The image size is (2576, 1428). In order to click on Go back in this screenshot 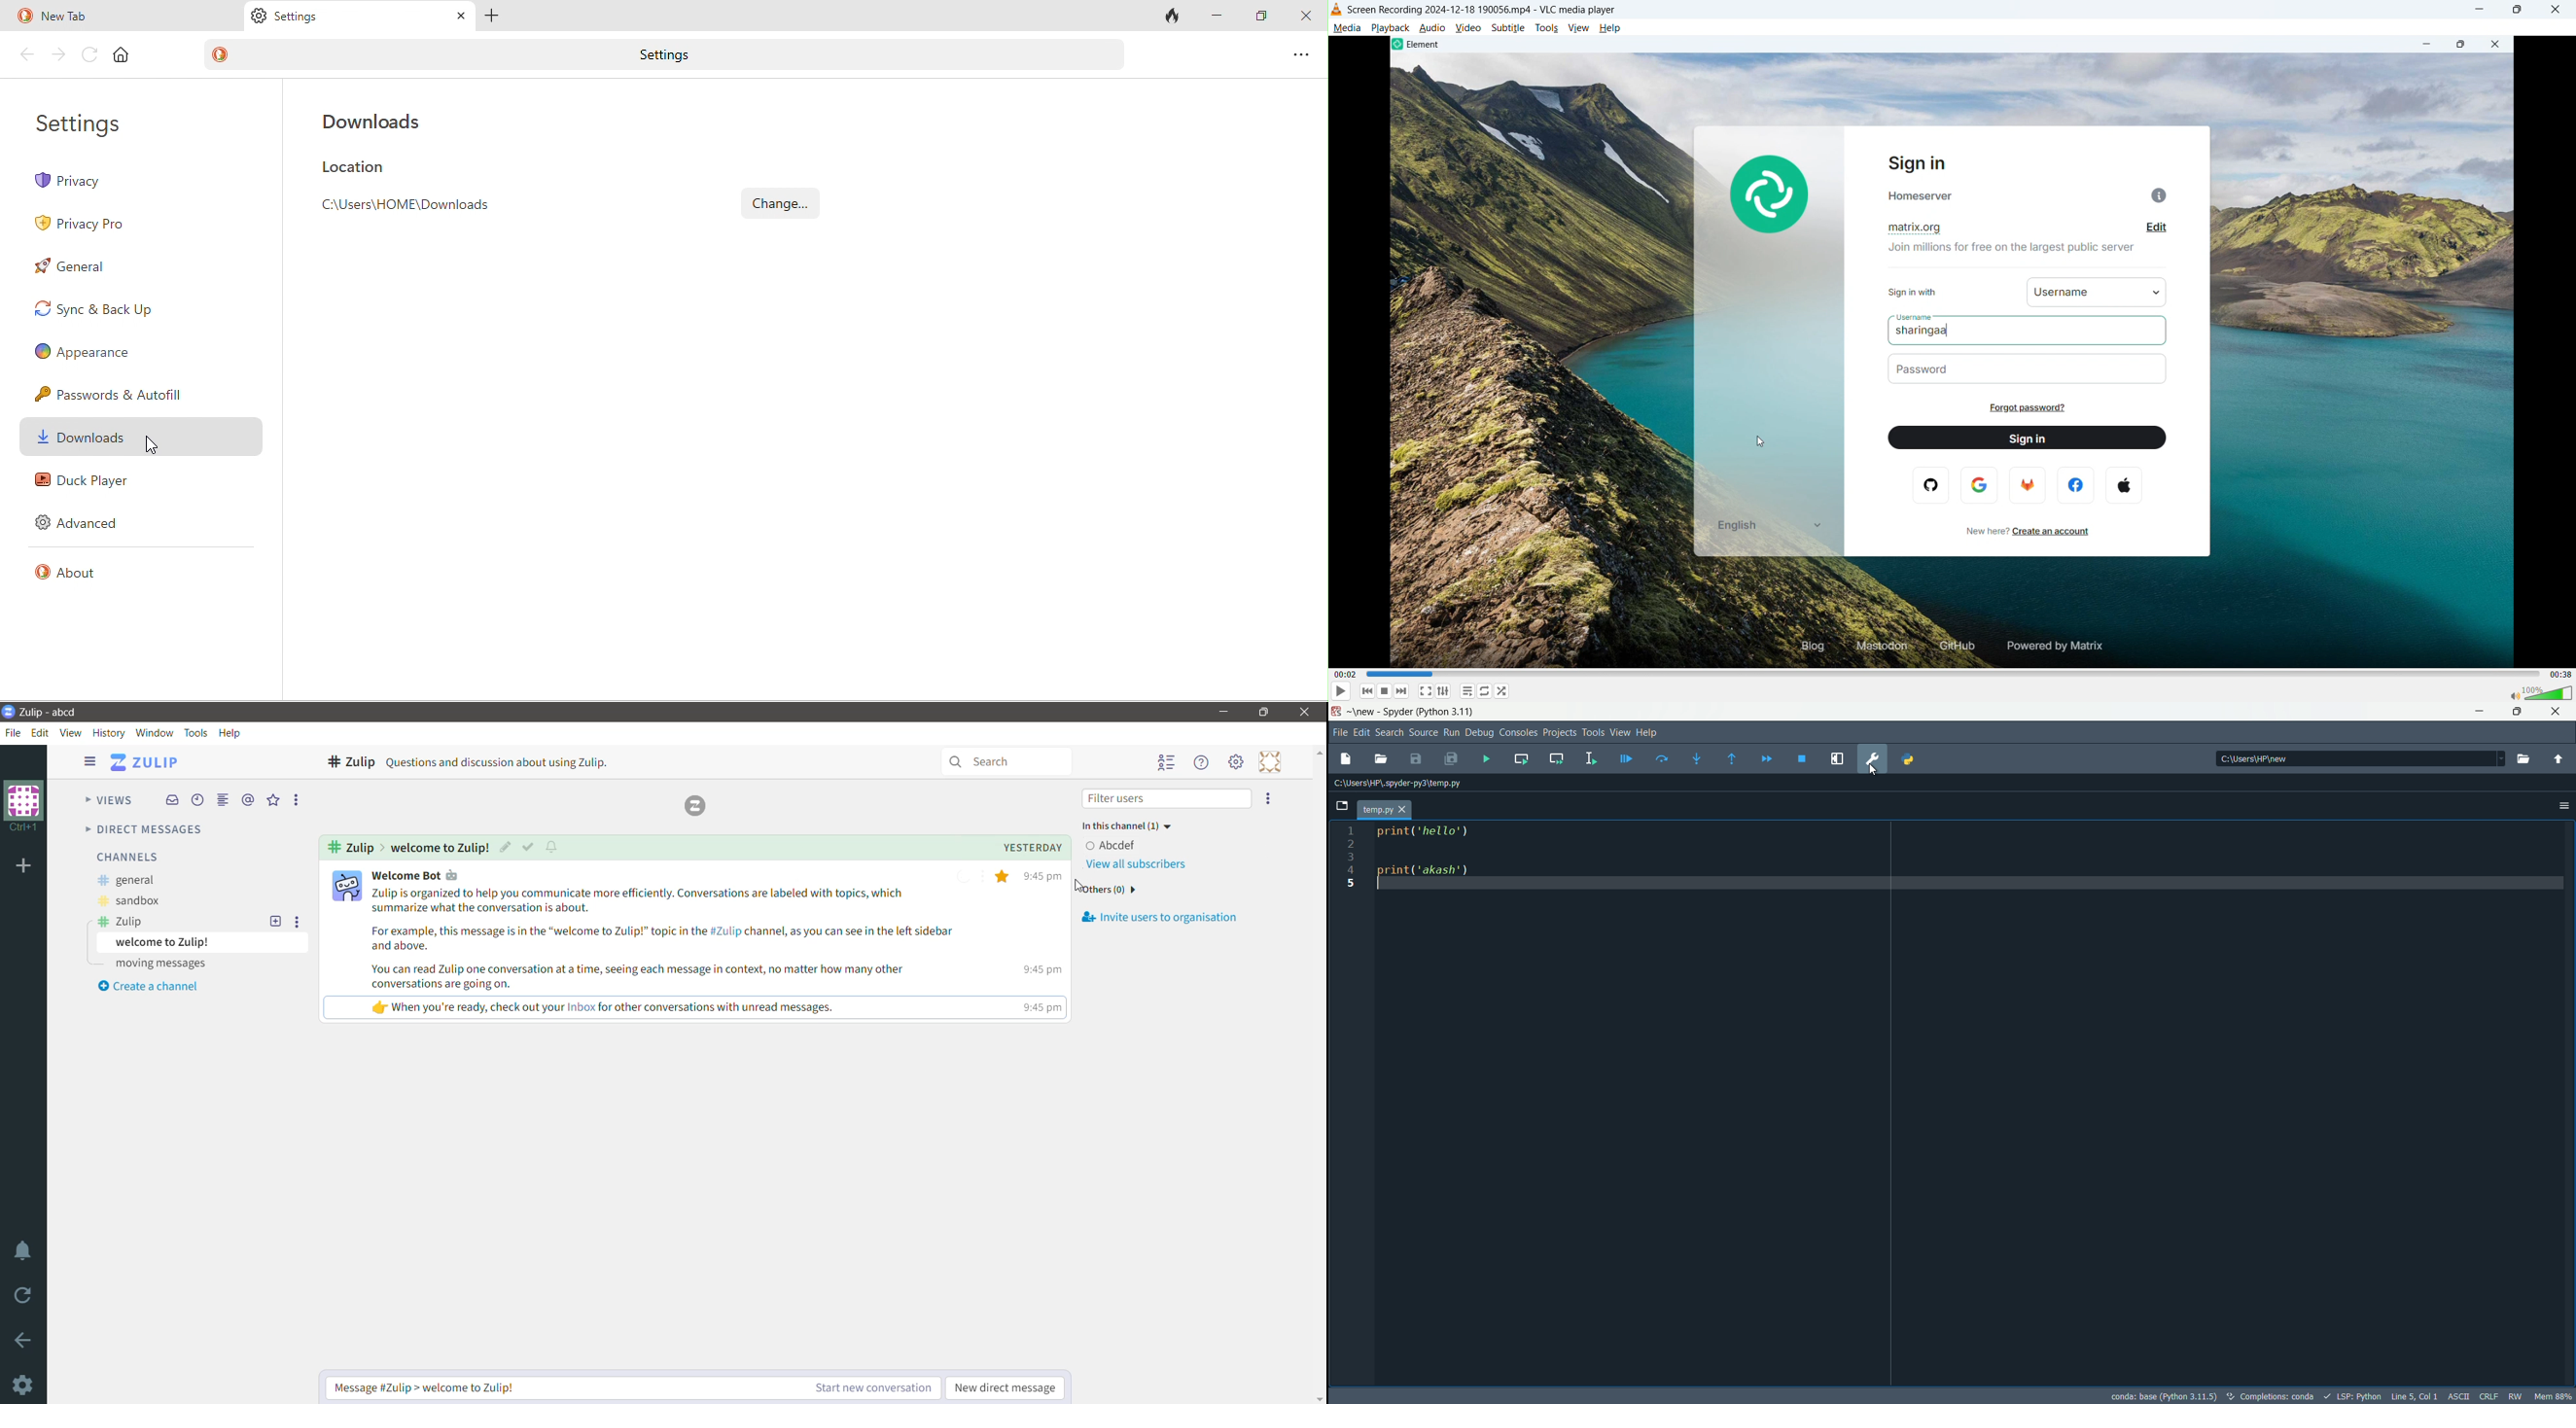, I will do `click(23, 1340)`.